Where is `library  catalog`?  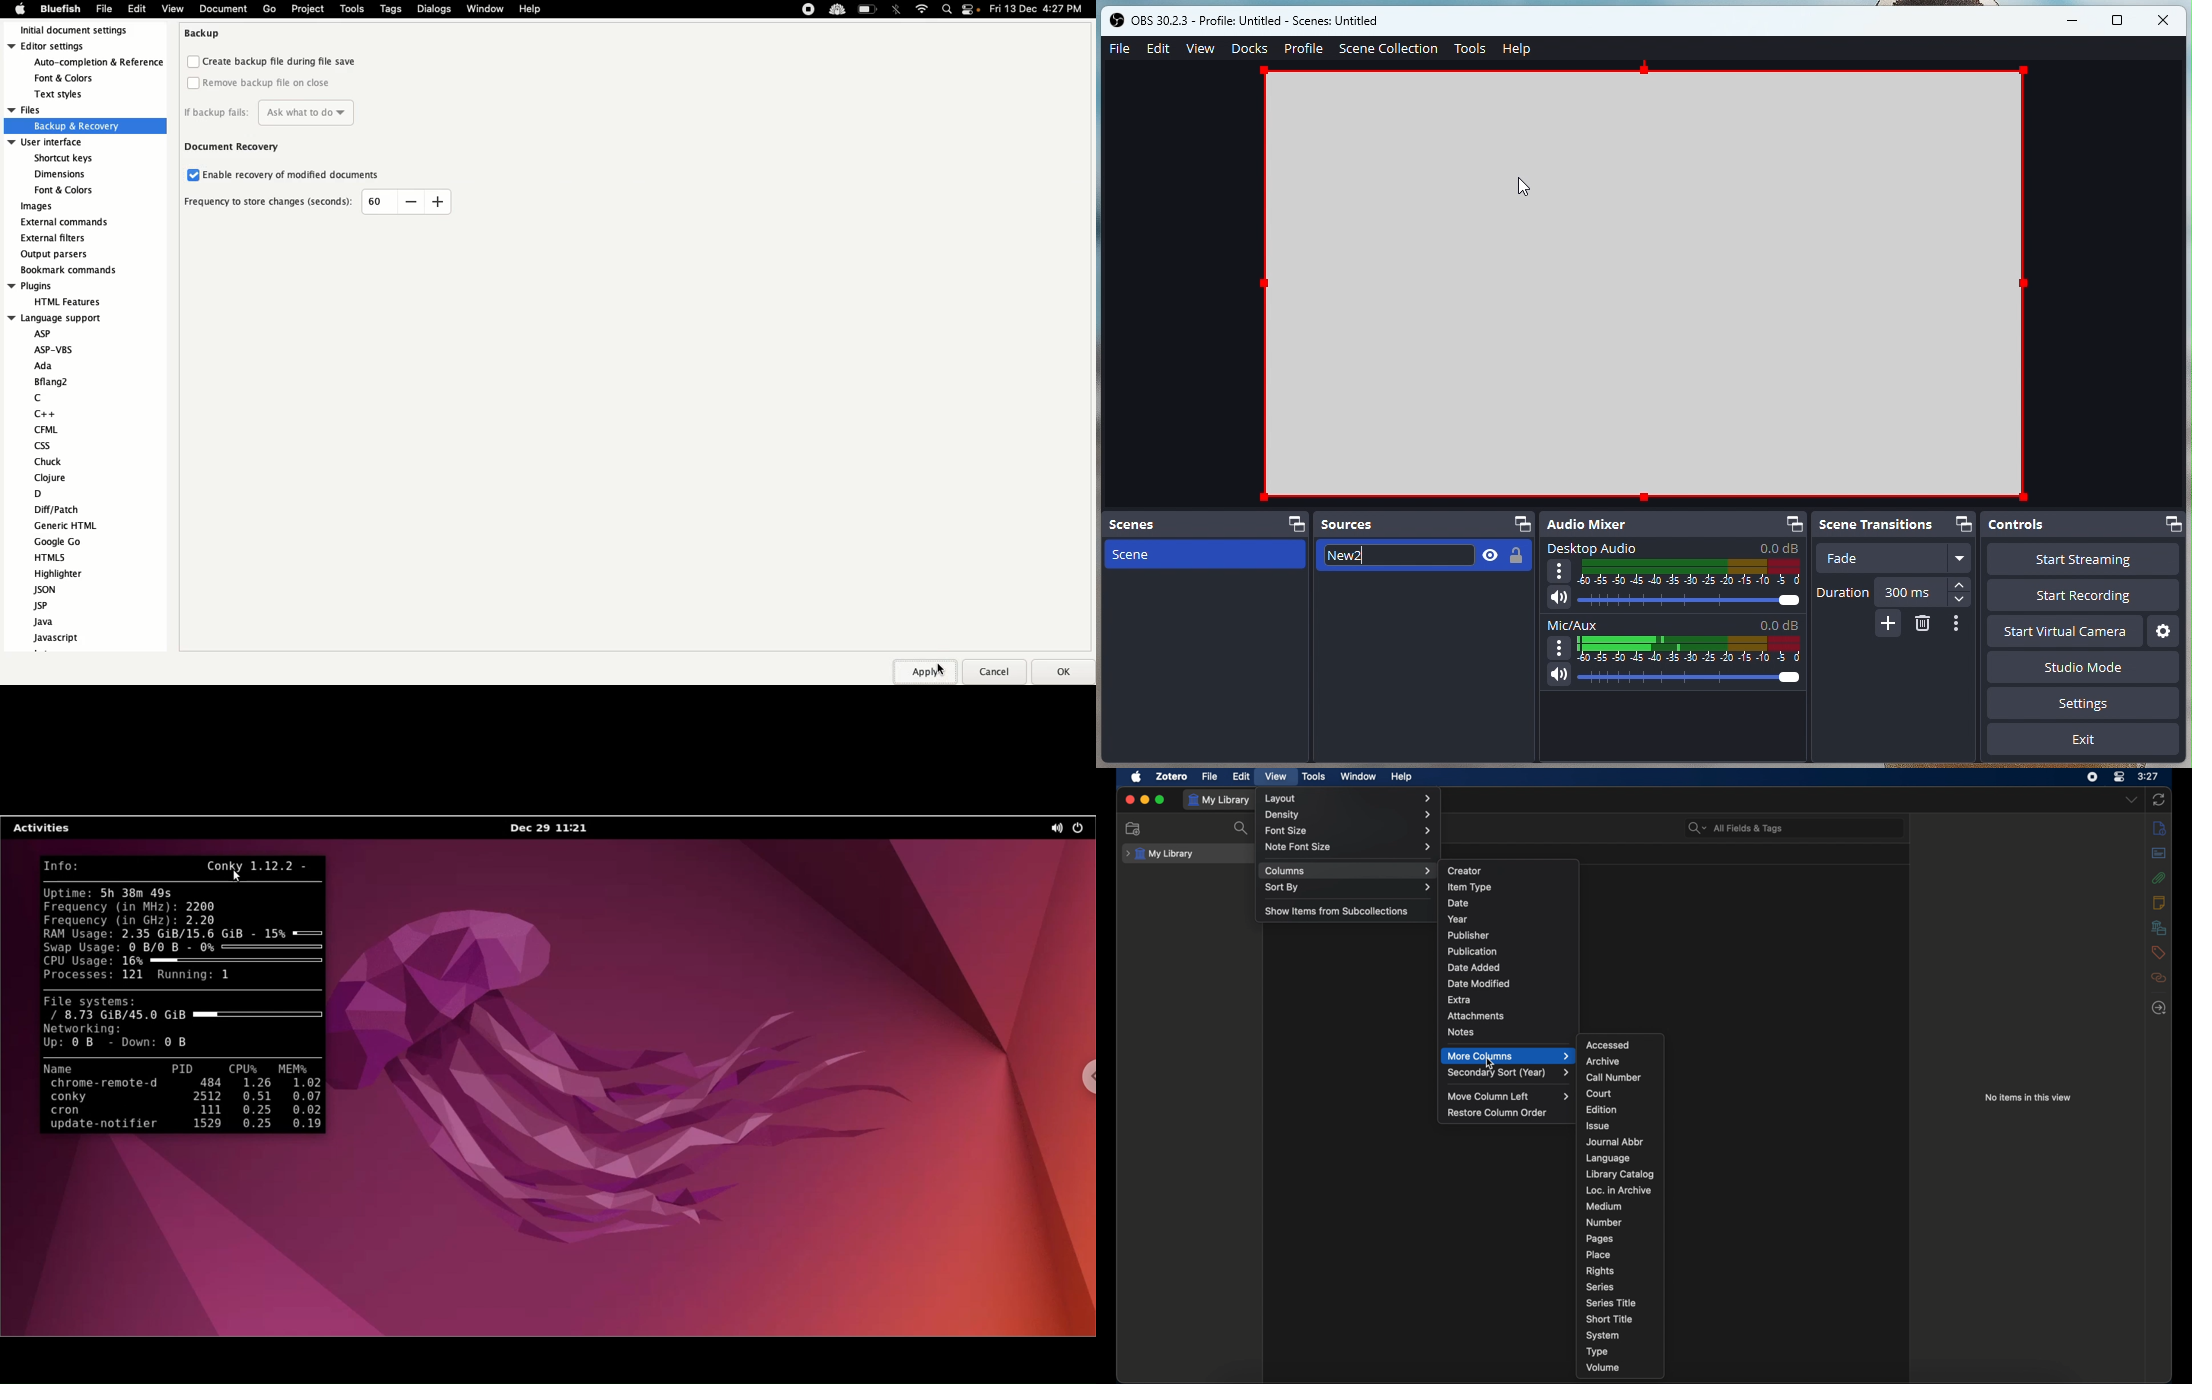
library  catalog is located at coordinates (1620, 1174).